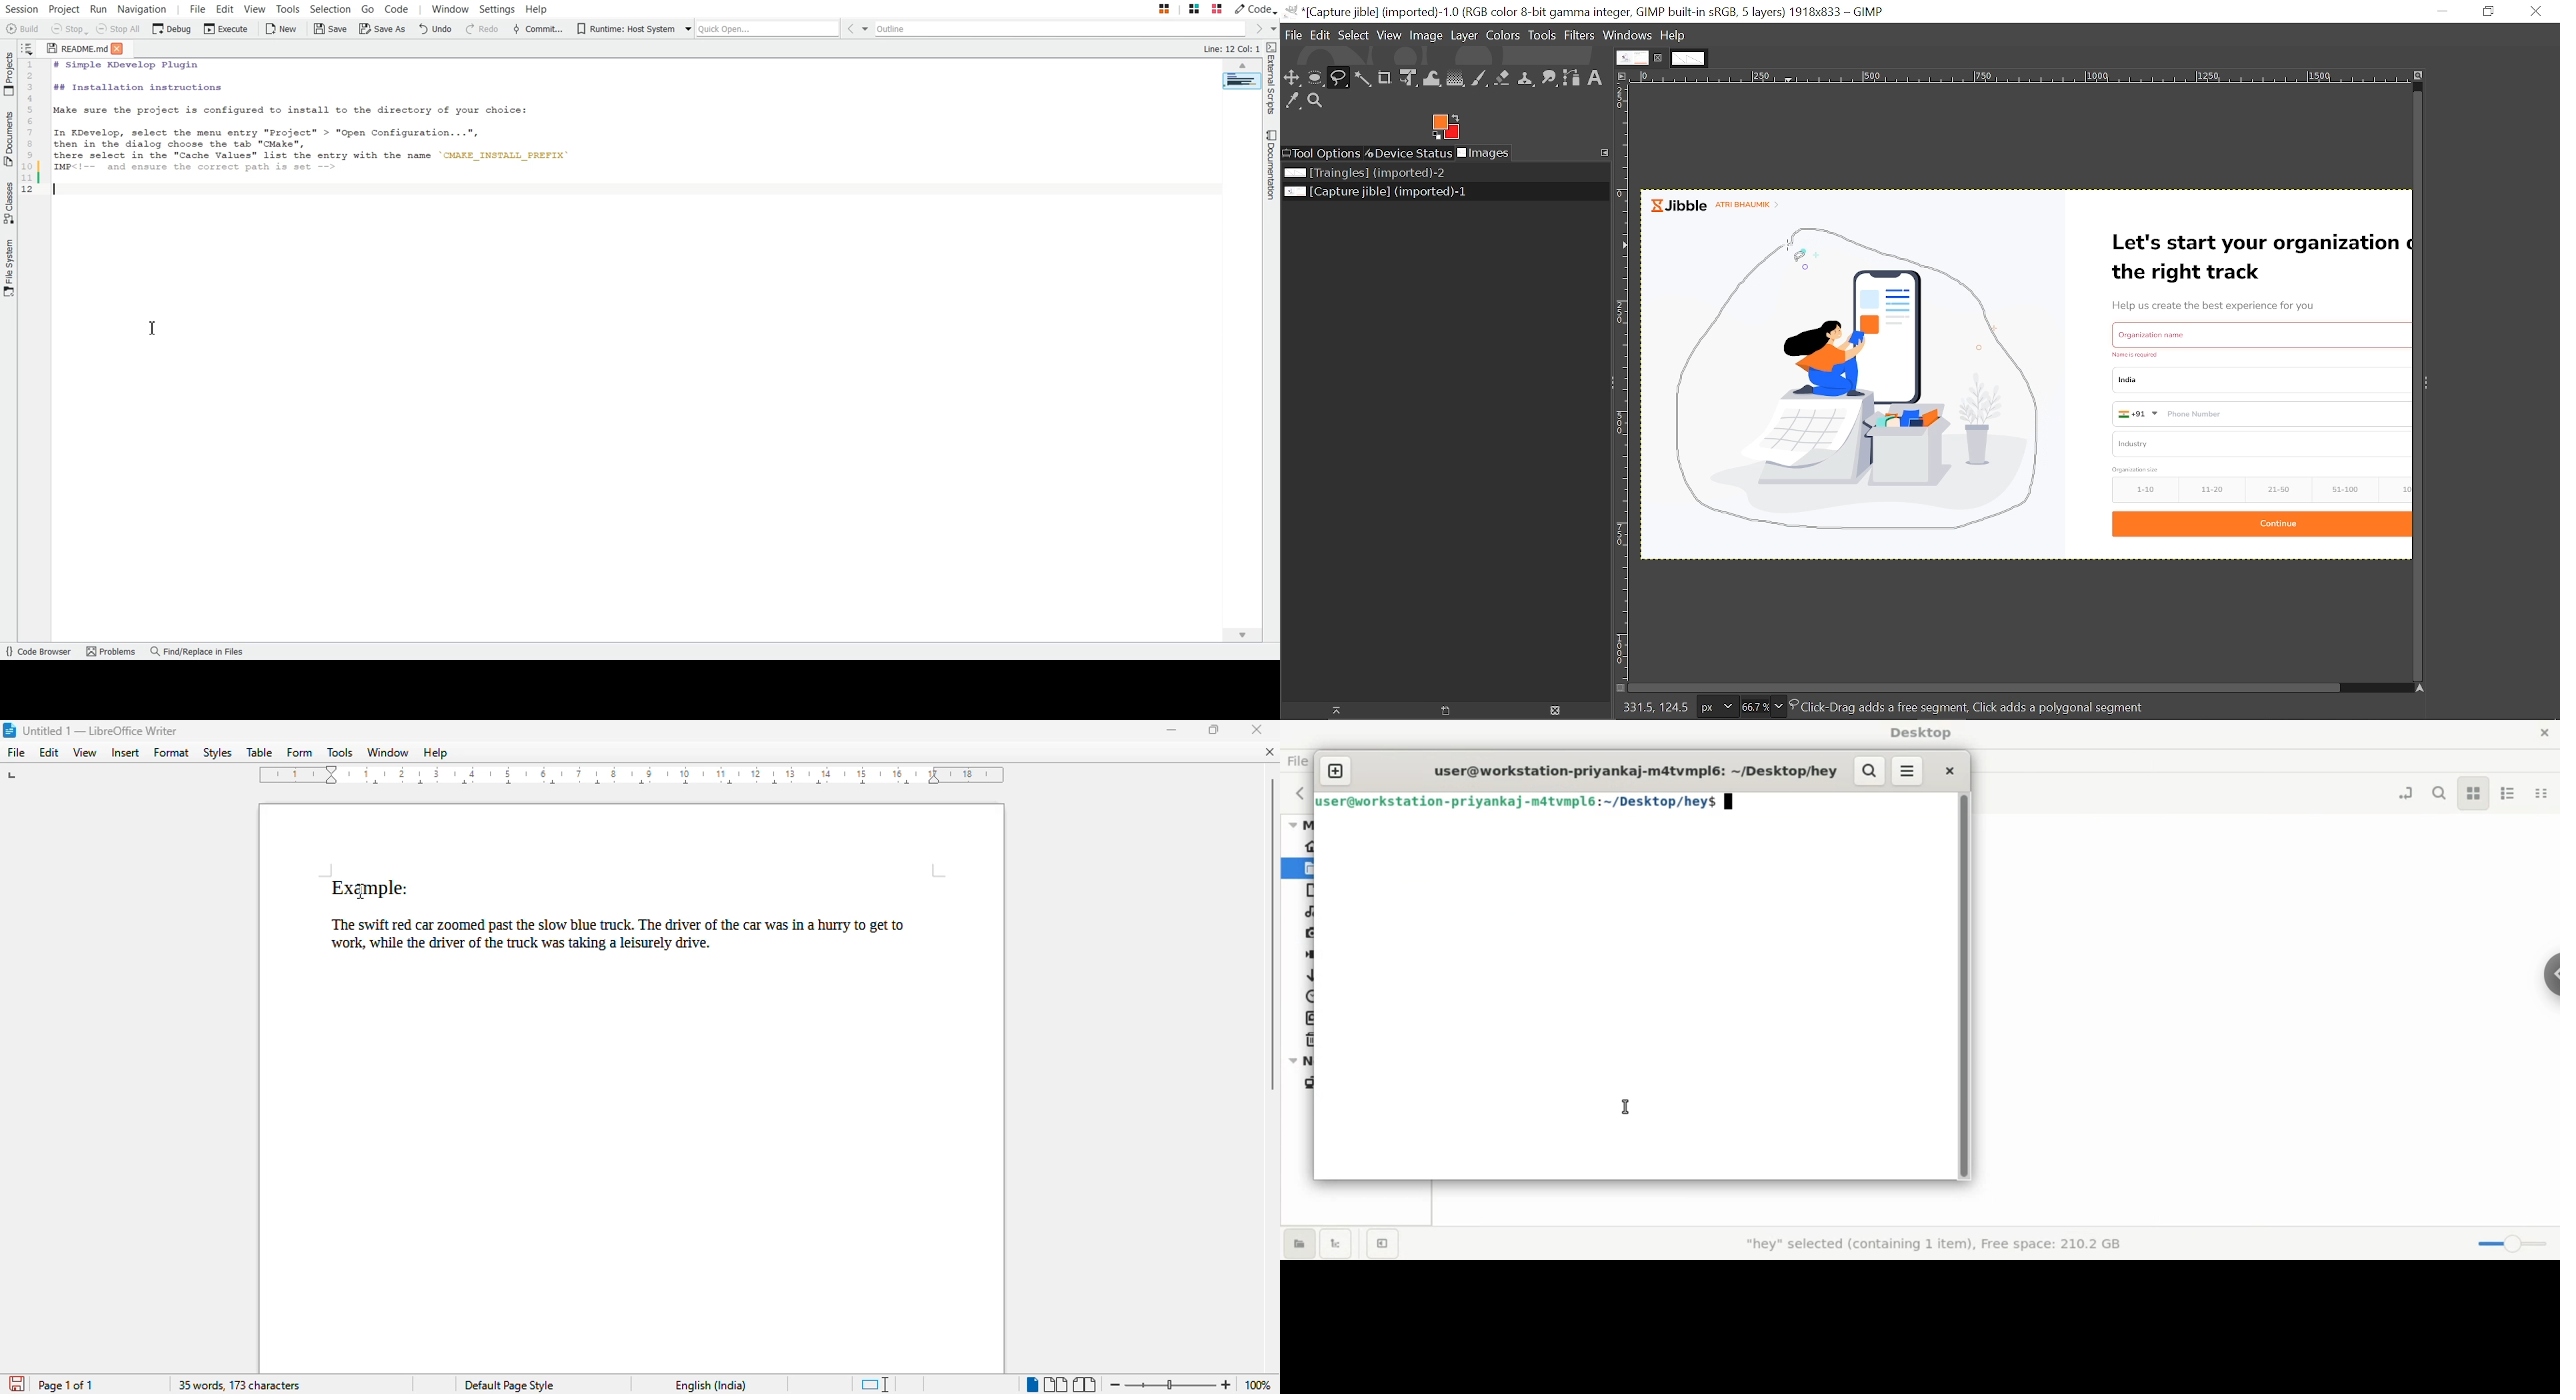 Image resolution: width=2576 pixels, height=1400 pixels. Describe the element at coordinates (66, 1385) in the screenshot. I see `page 1 of 1` at that location.